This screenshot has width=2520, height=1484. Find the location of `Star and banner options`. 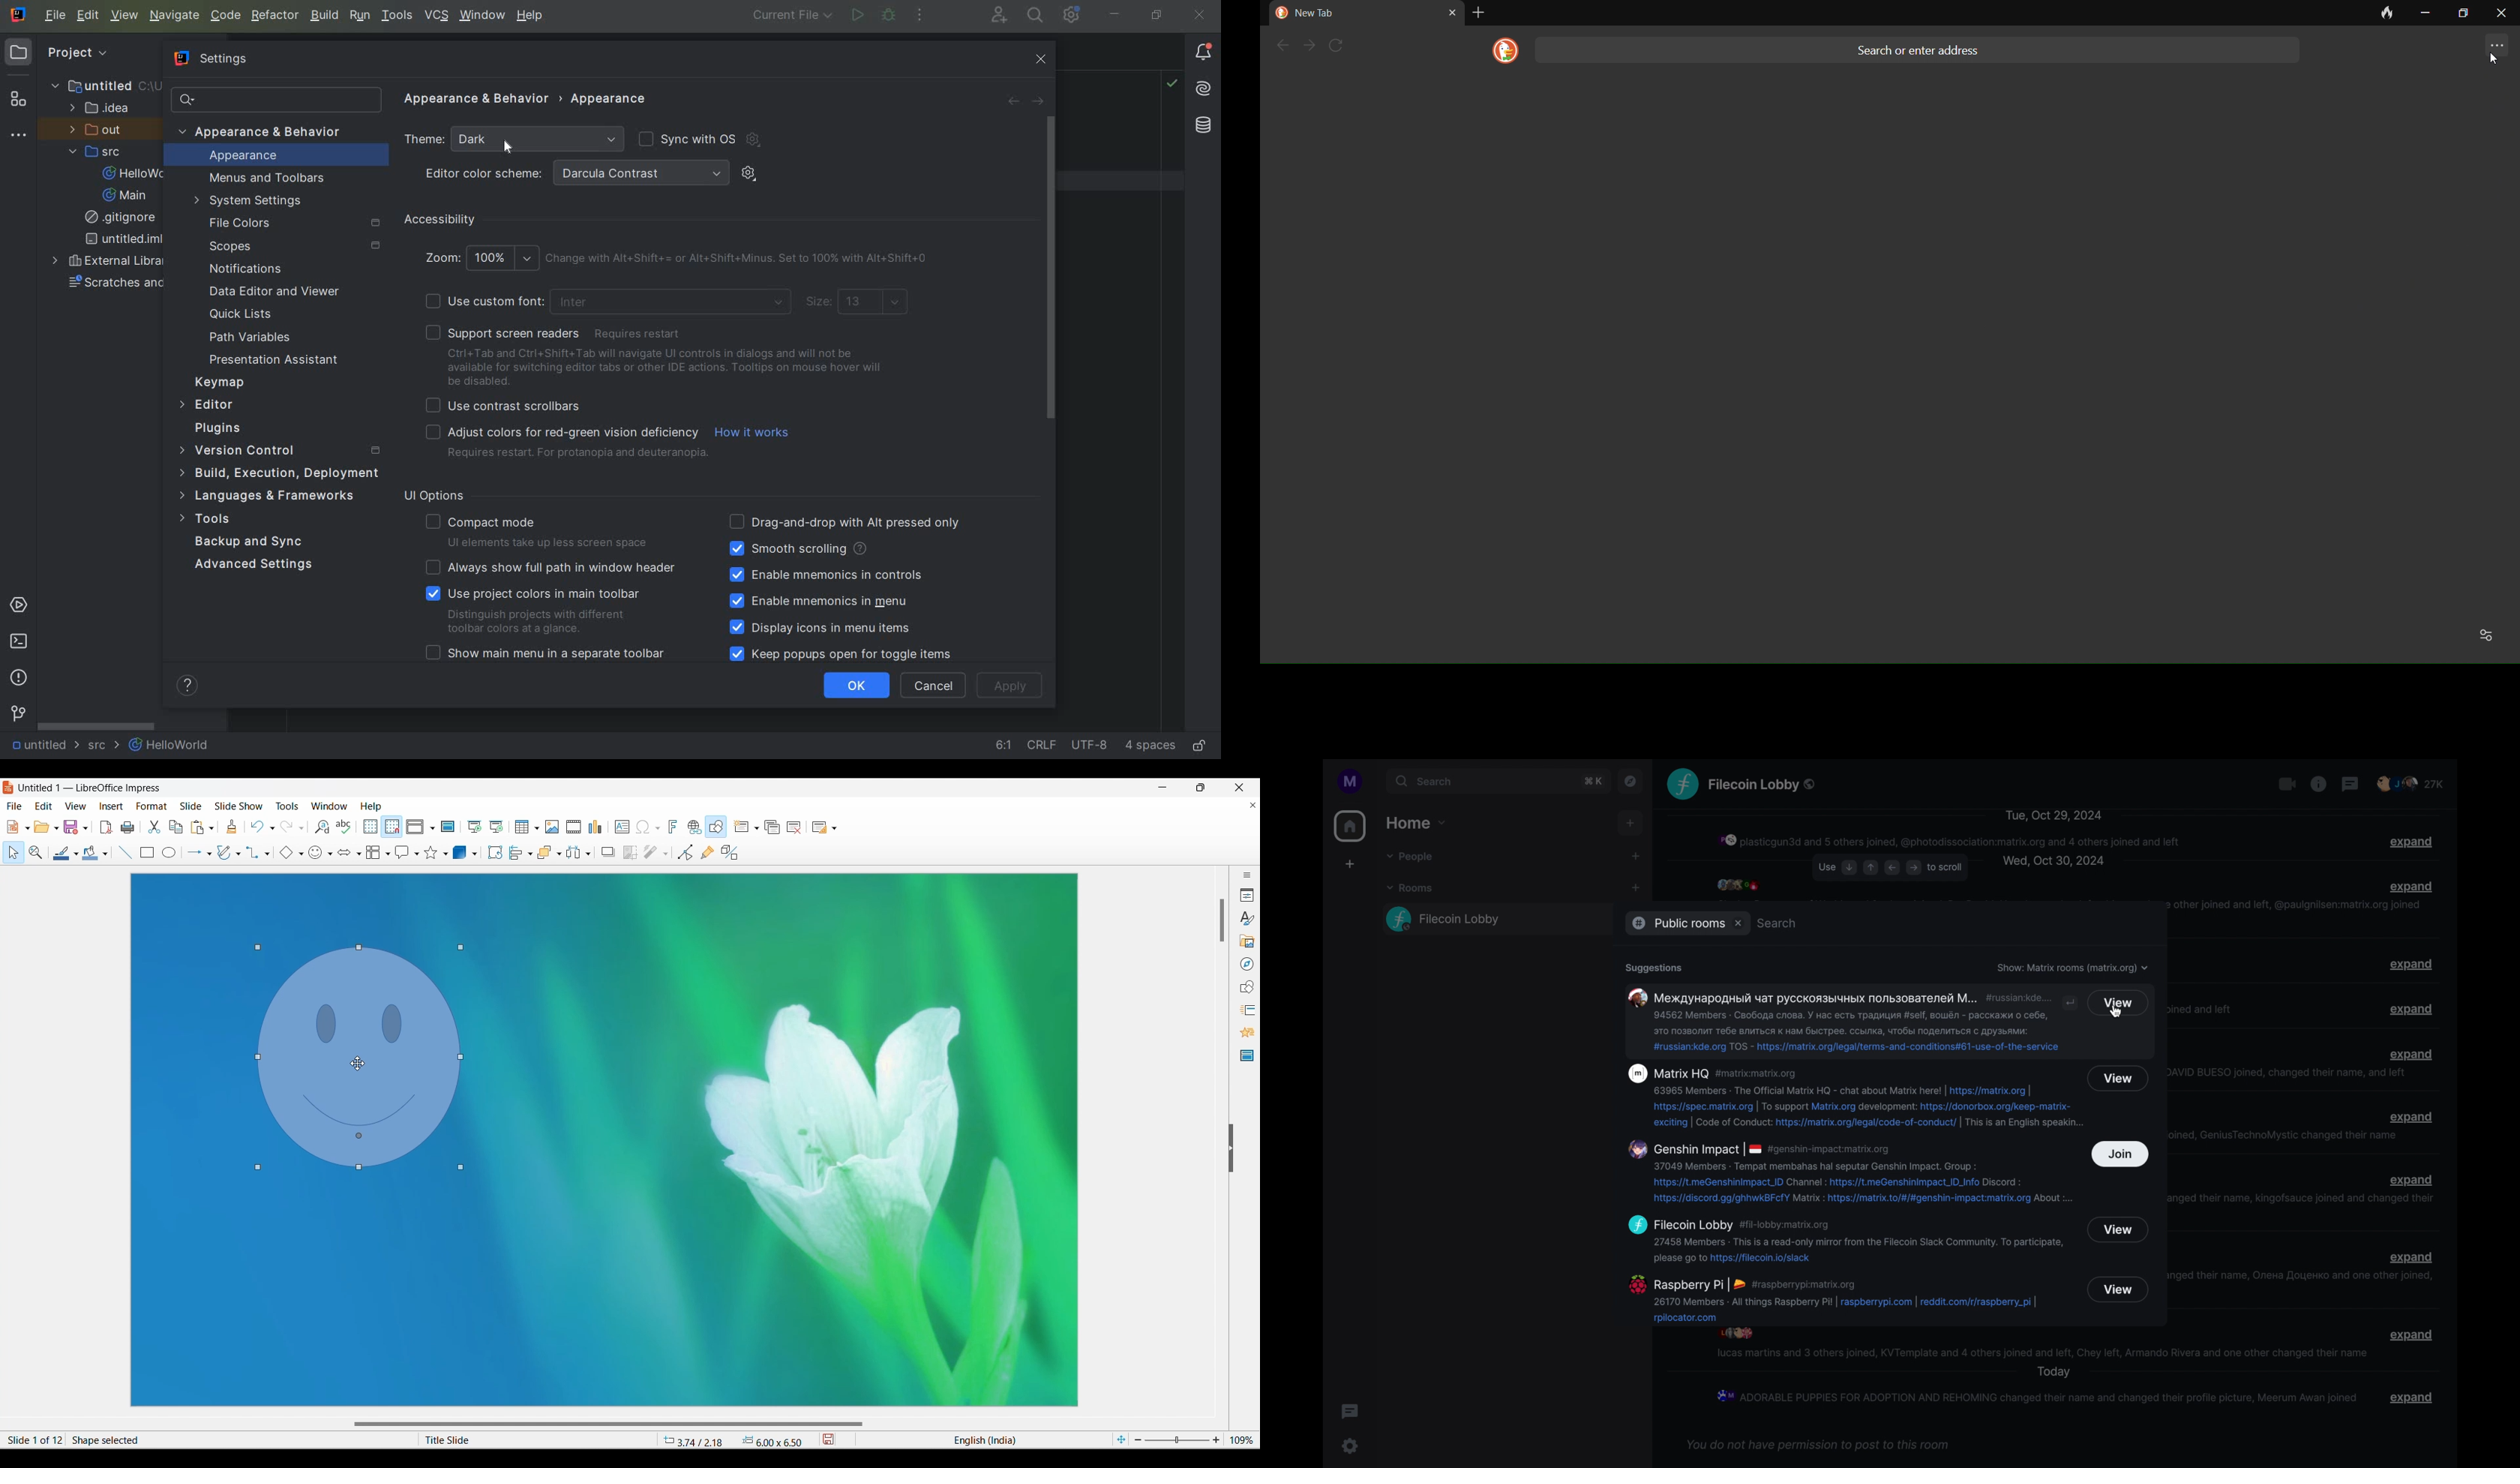

Star and banner options is located at coordinates (446, 854).